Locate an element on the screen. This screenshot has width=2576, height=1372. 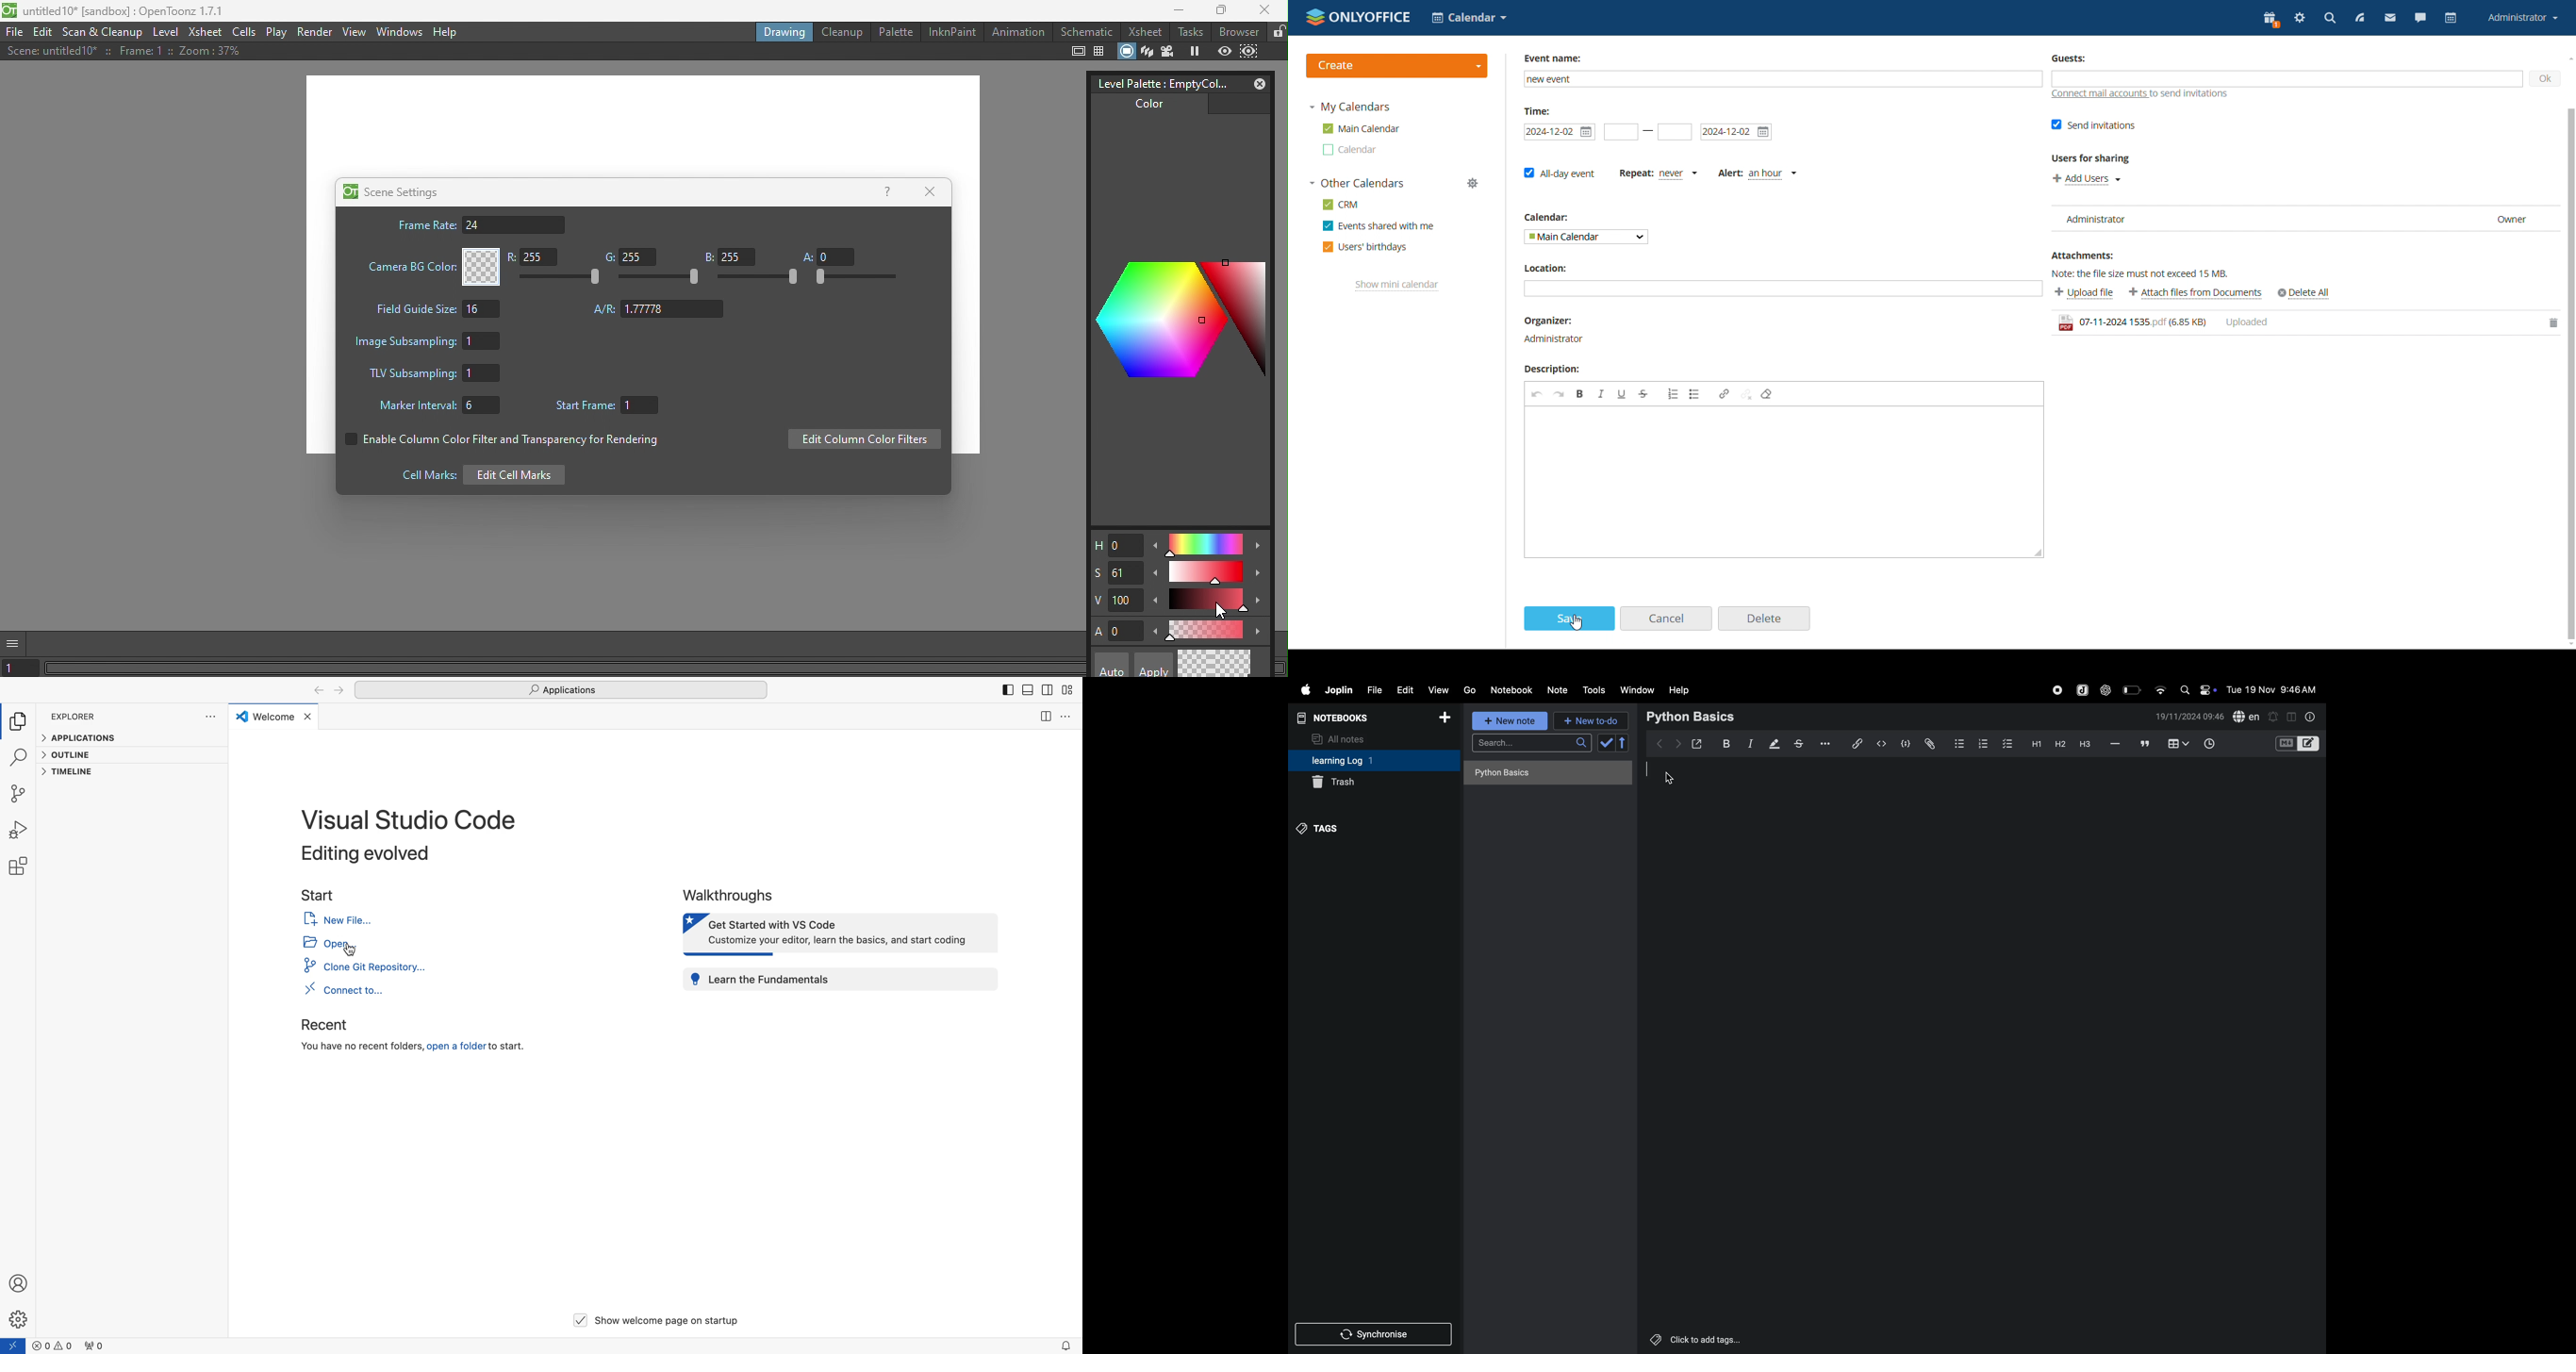
time: is located at coordinates (1536, 111).